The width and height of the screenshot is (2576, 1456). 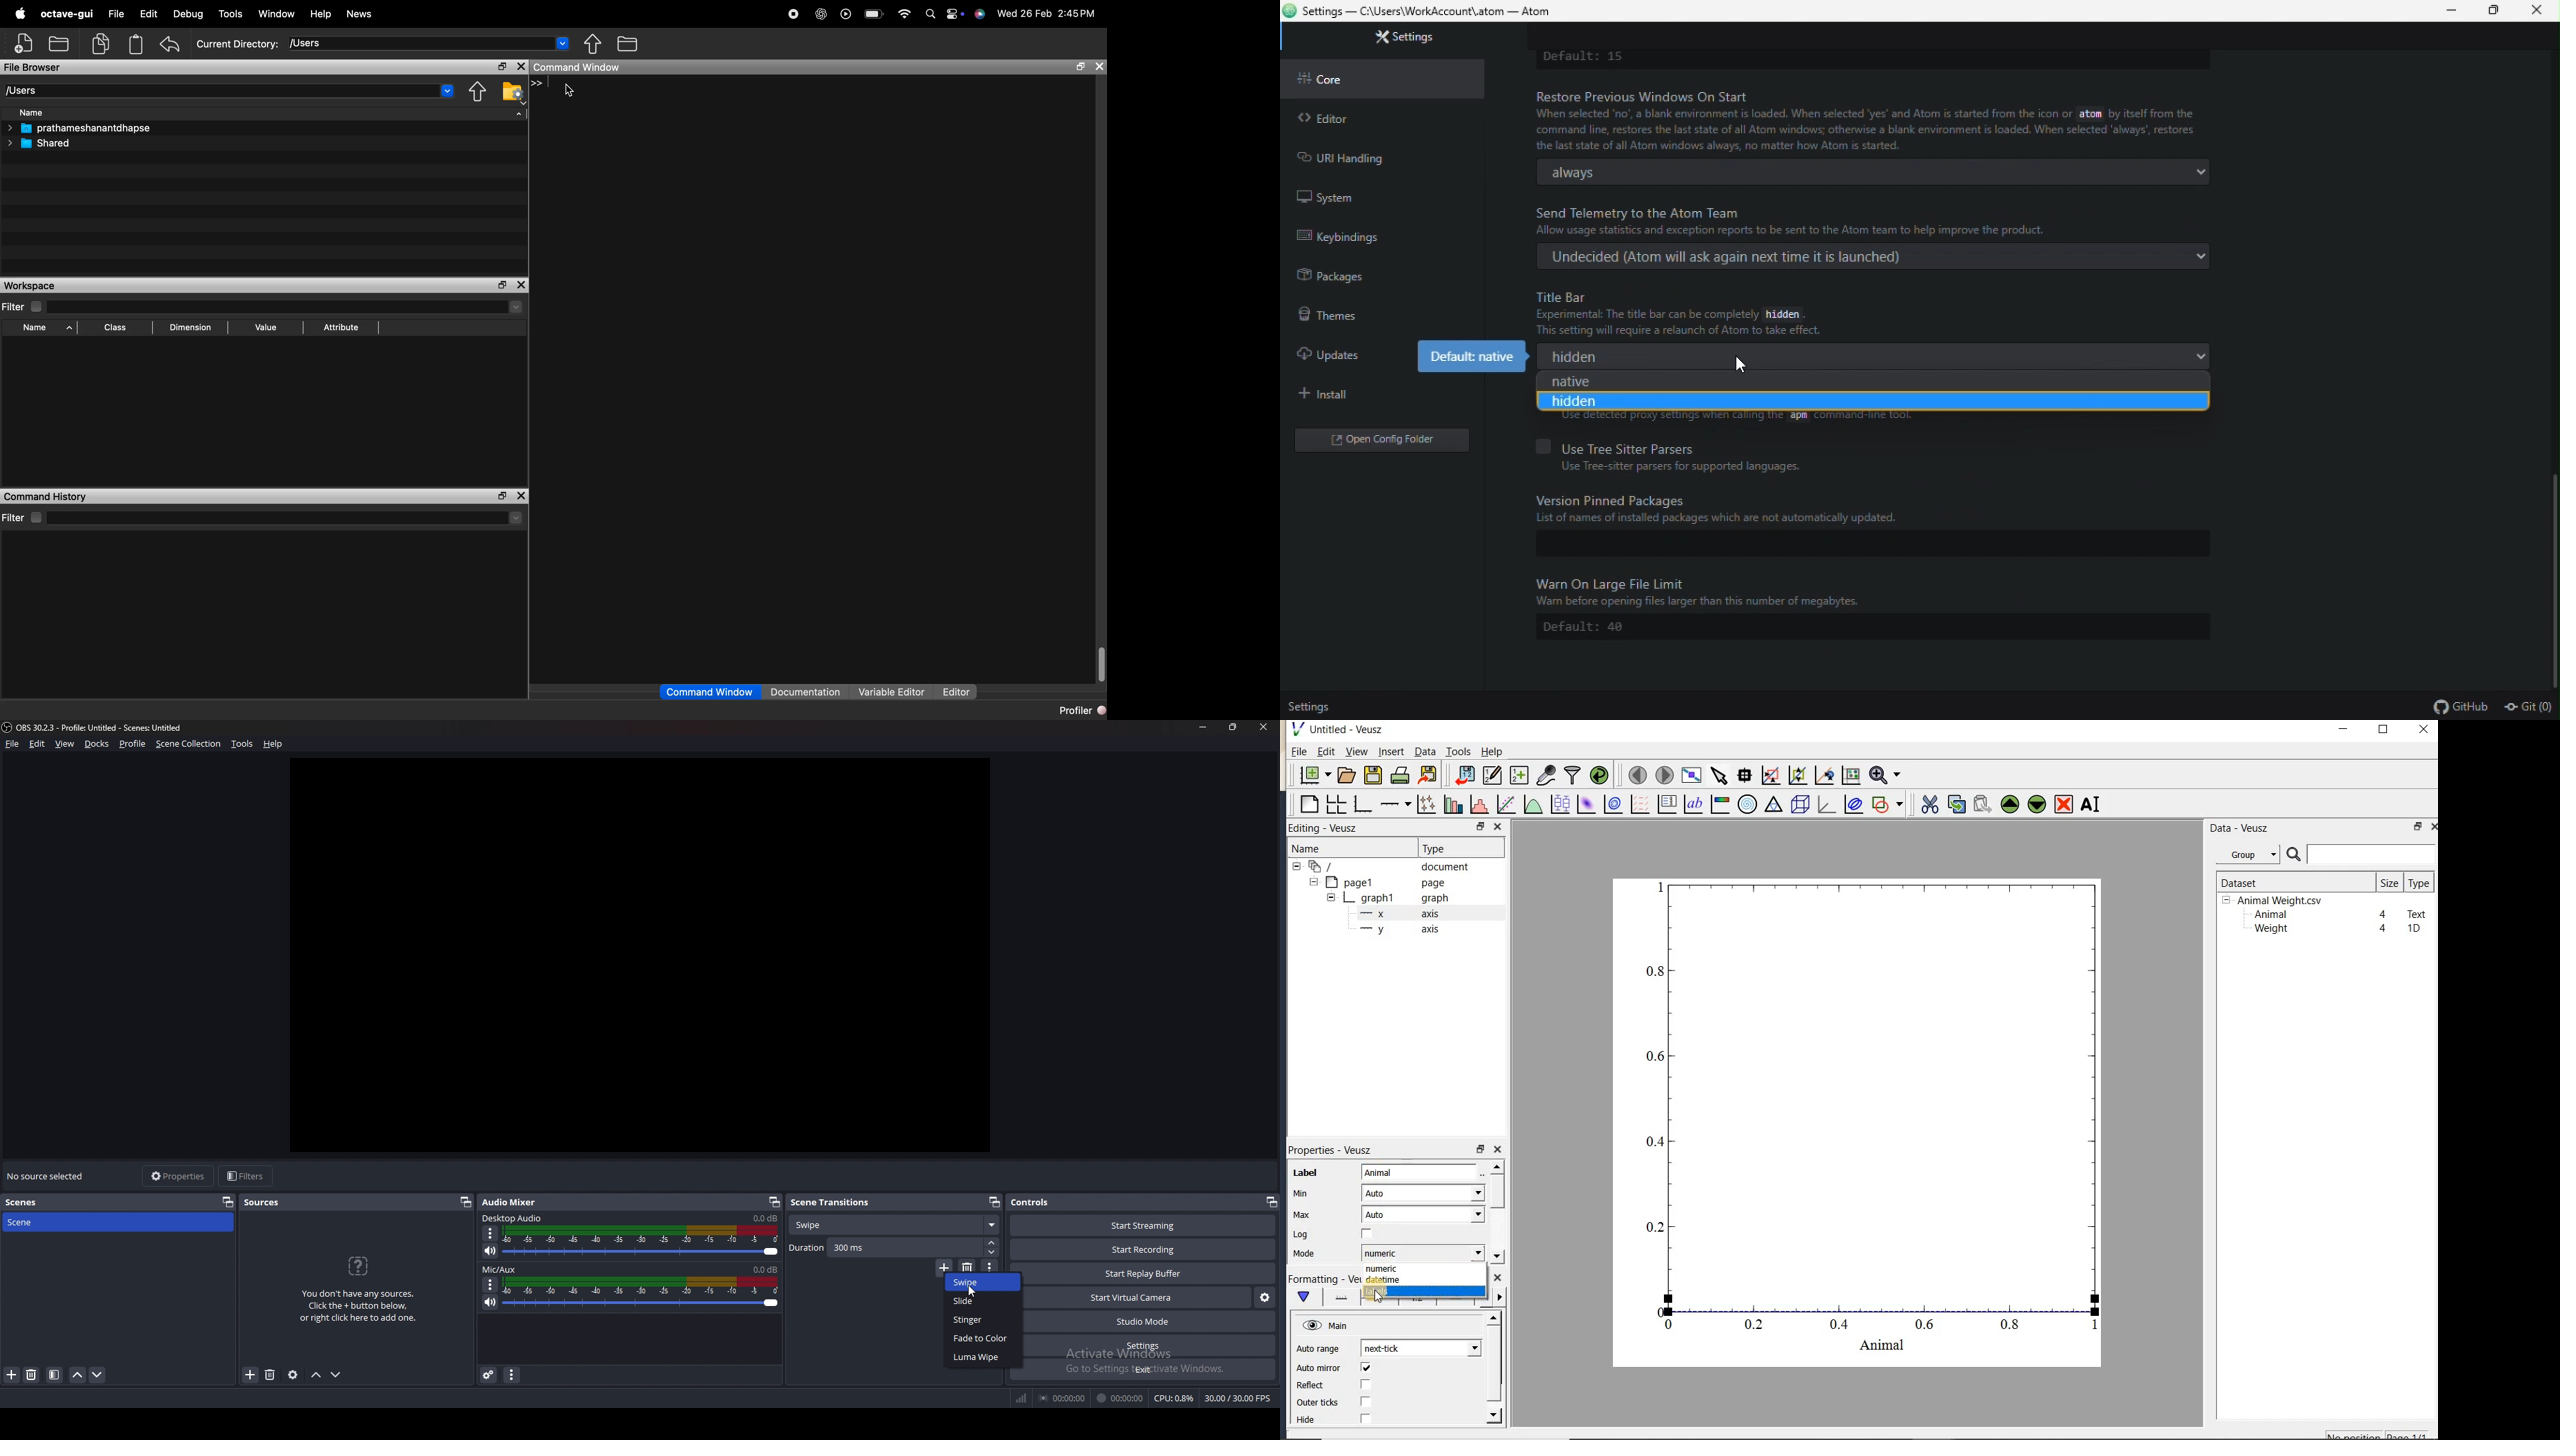 What do you see at coordinates (250, 1377) in the screenshot?
I see `add source` at bounding box center [250, 1377].